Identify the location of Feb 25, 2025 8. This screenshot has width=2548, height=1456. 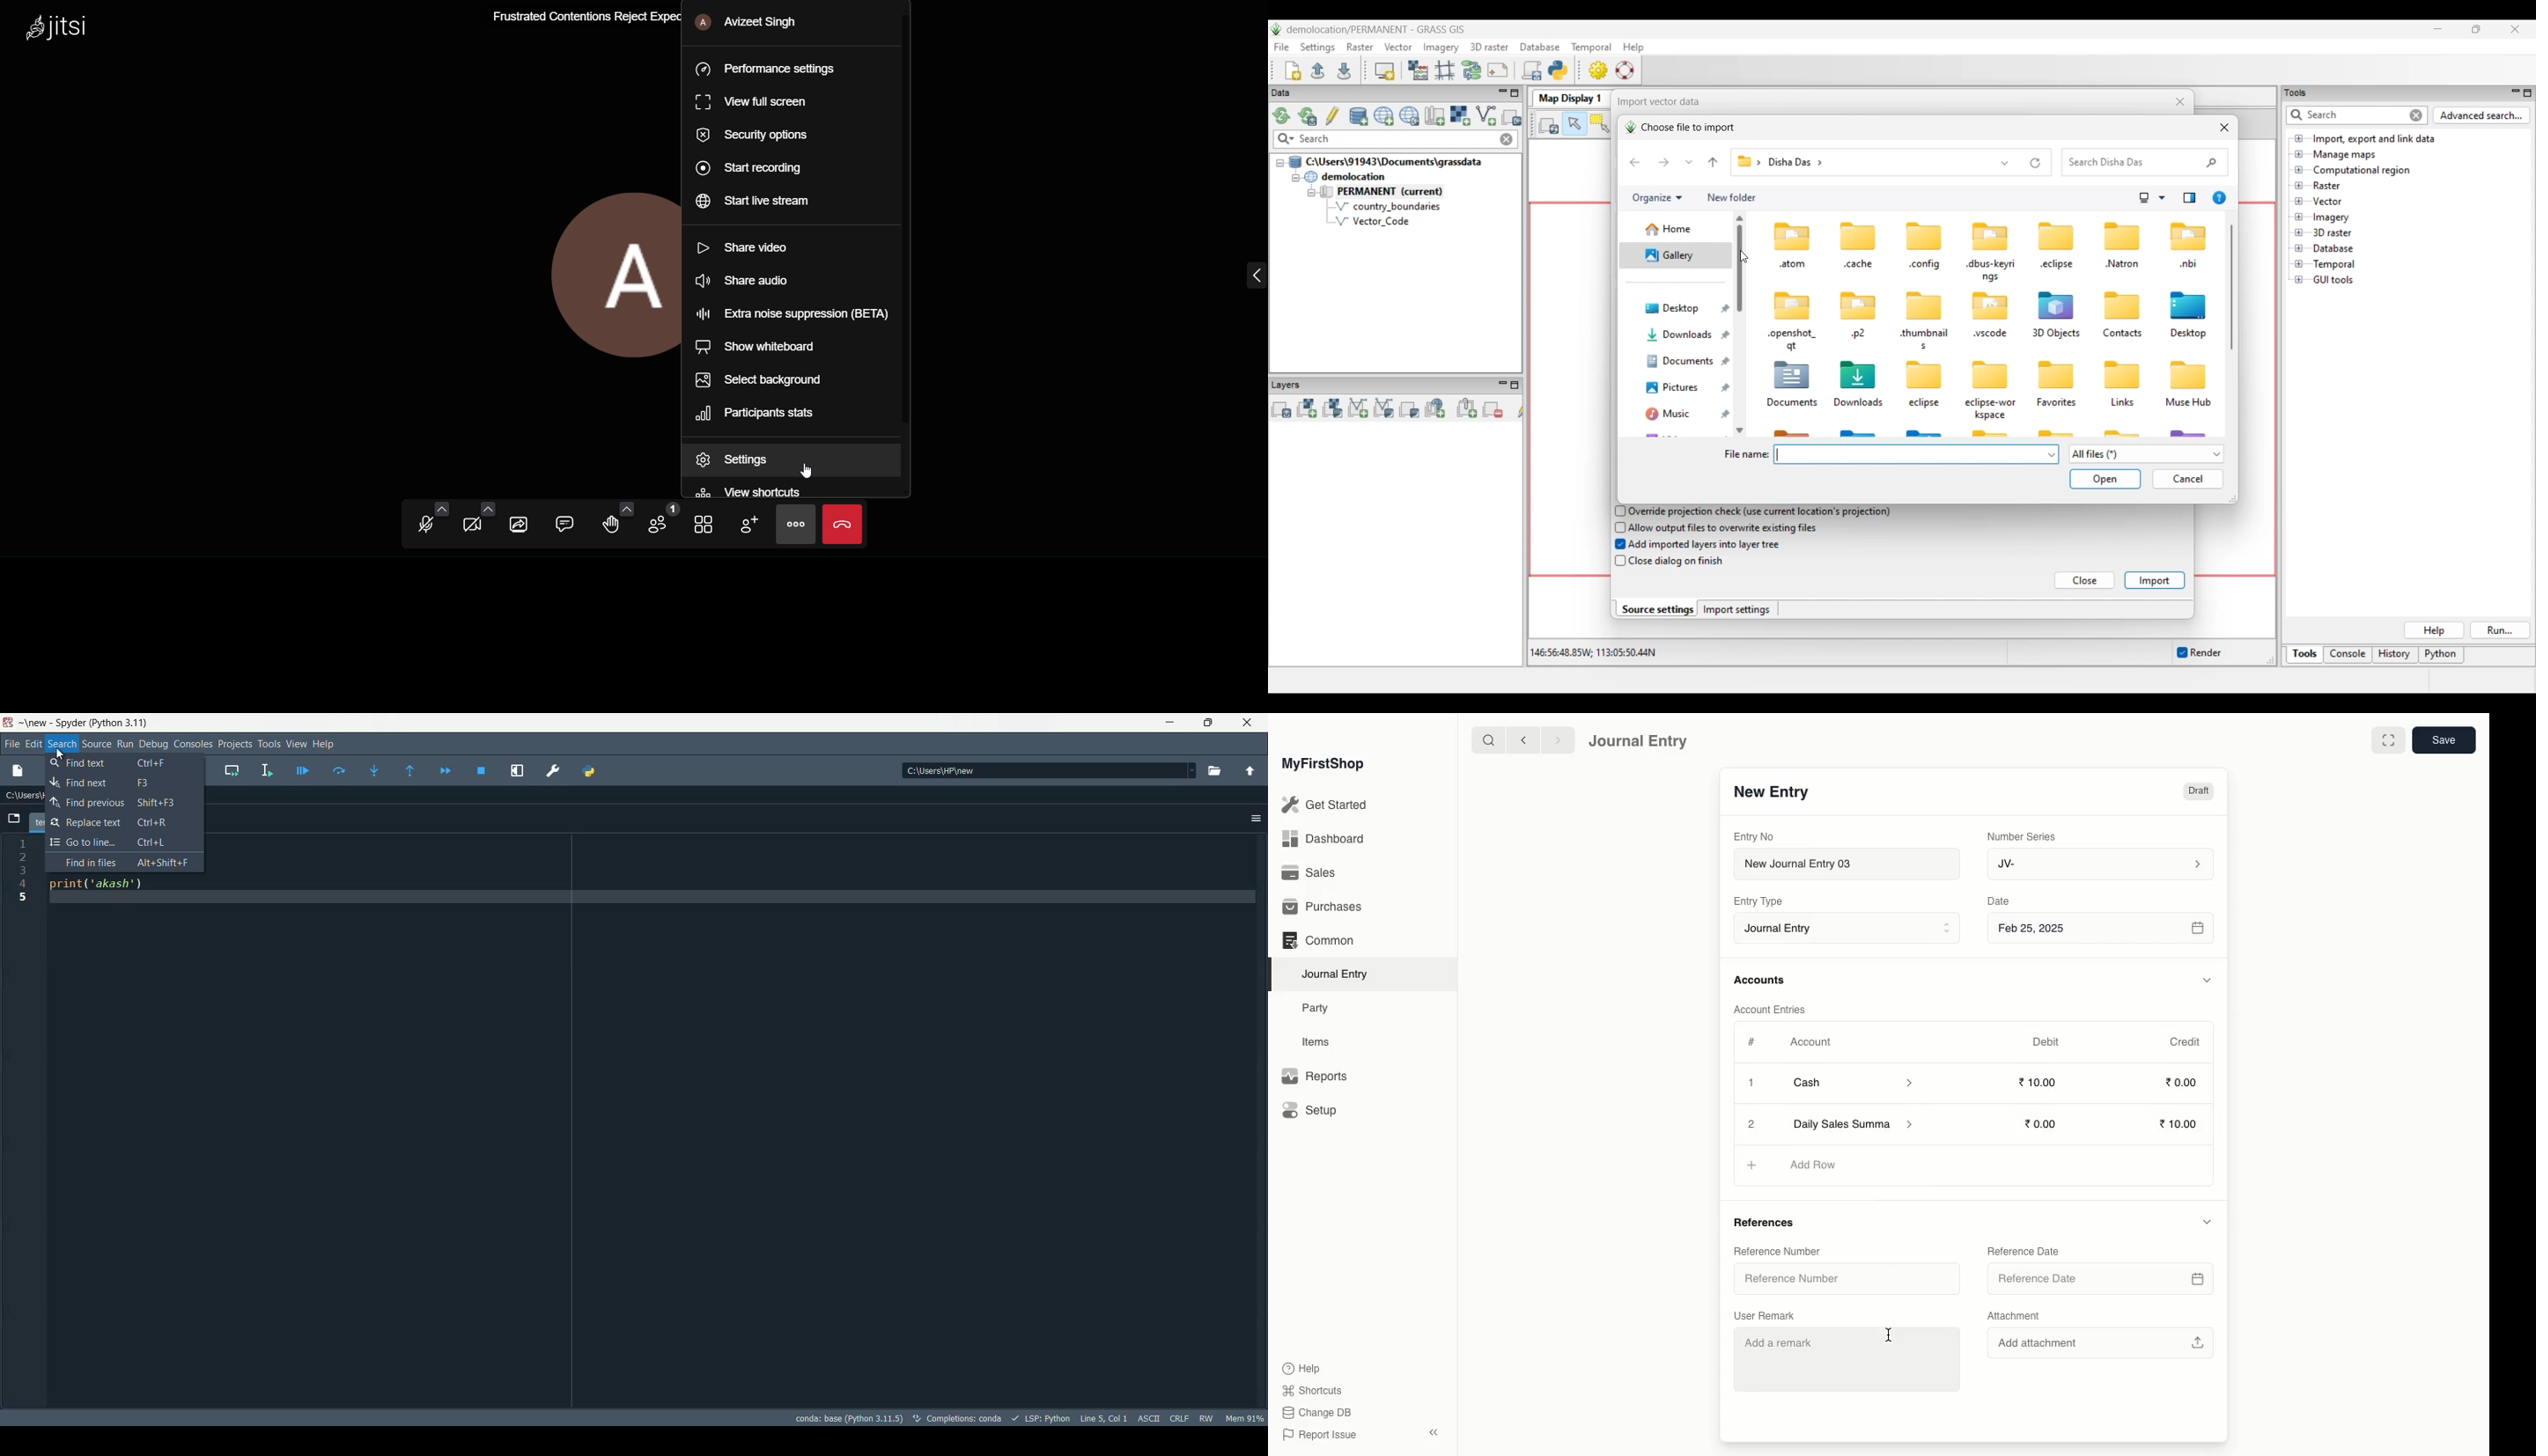
(2102, 928).